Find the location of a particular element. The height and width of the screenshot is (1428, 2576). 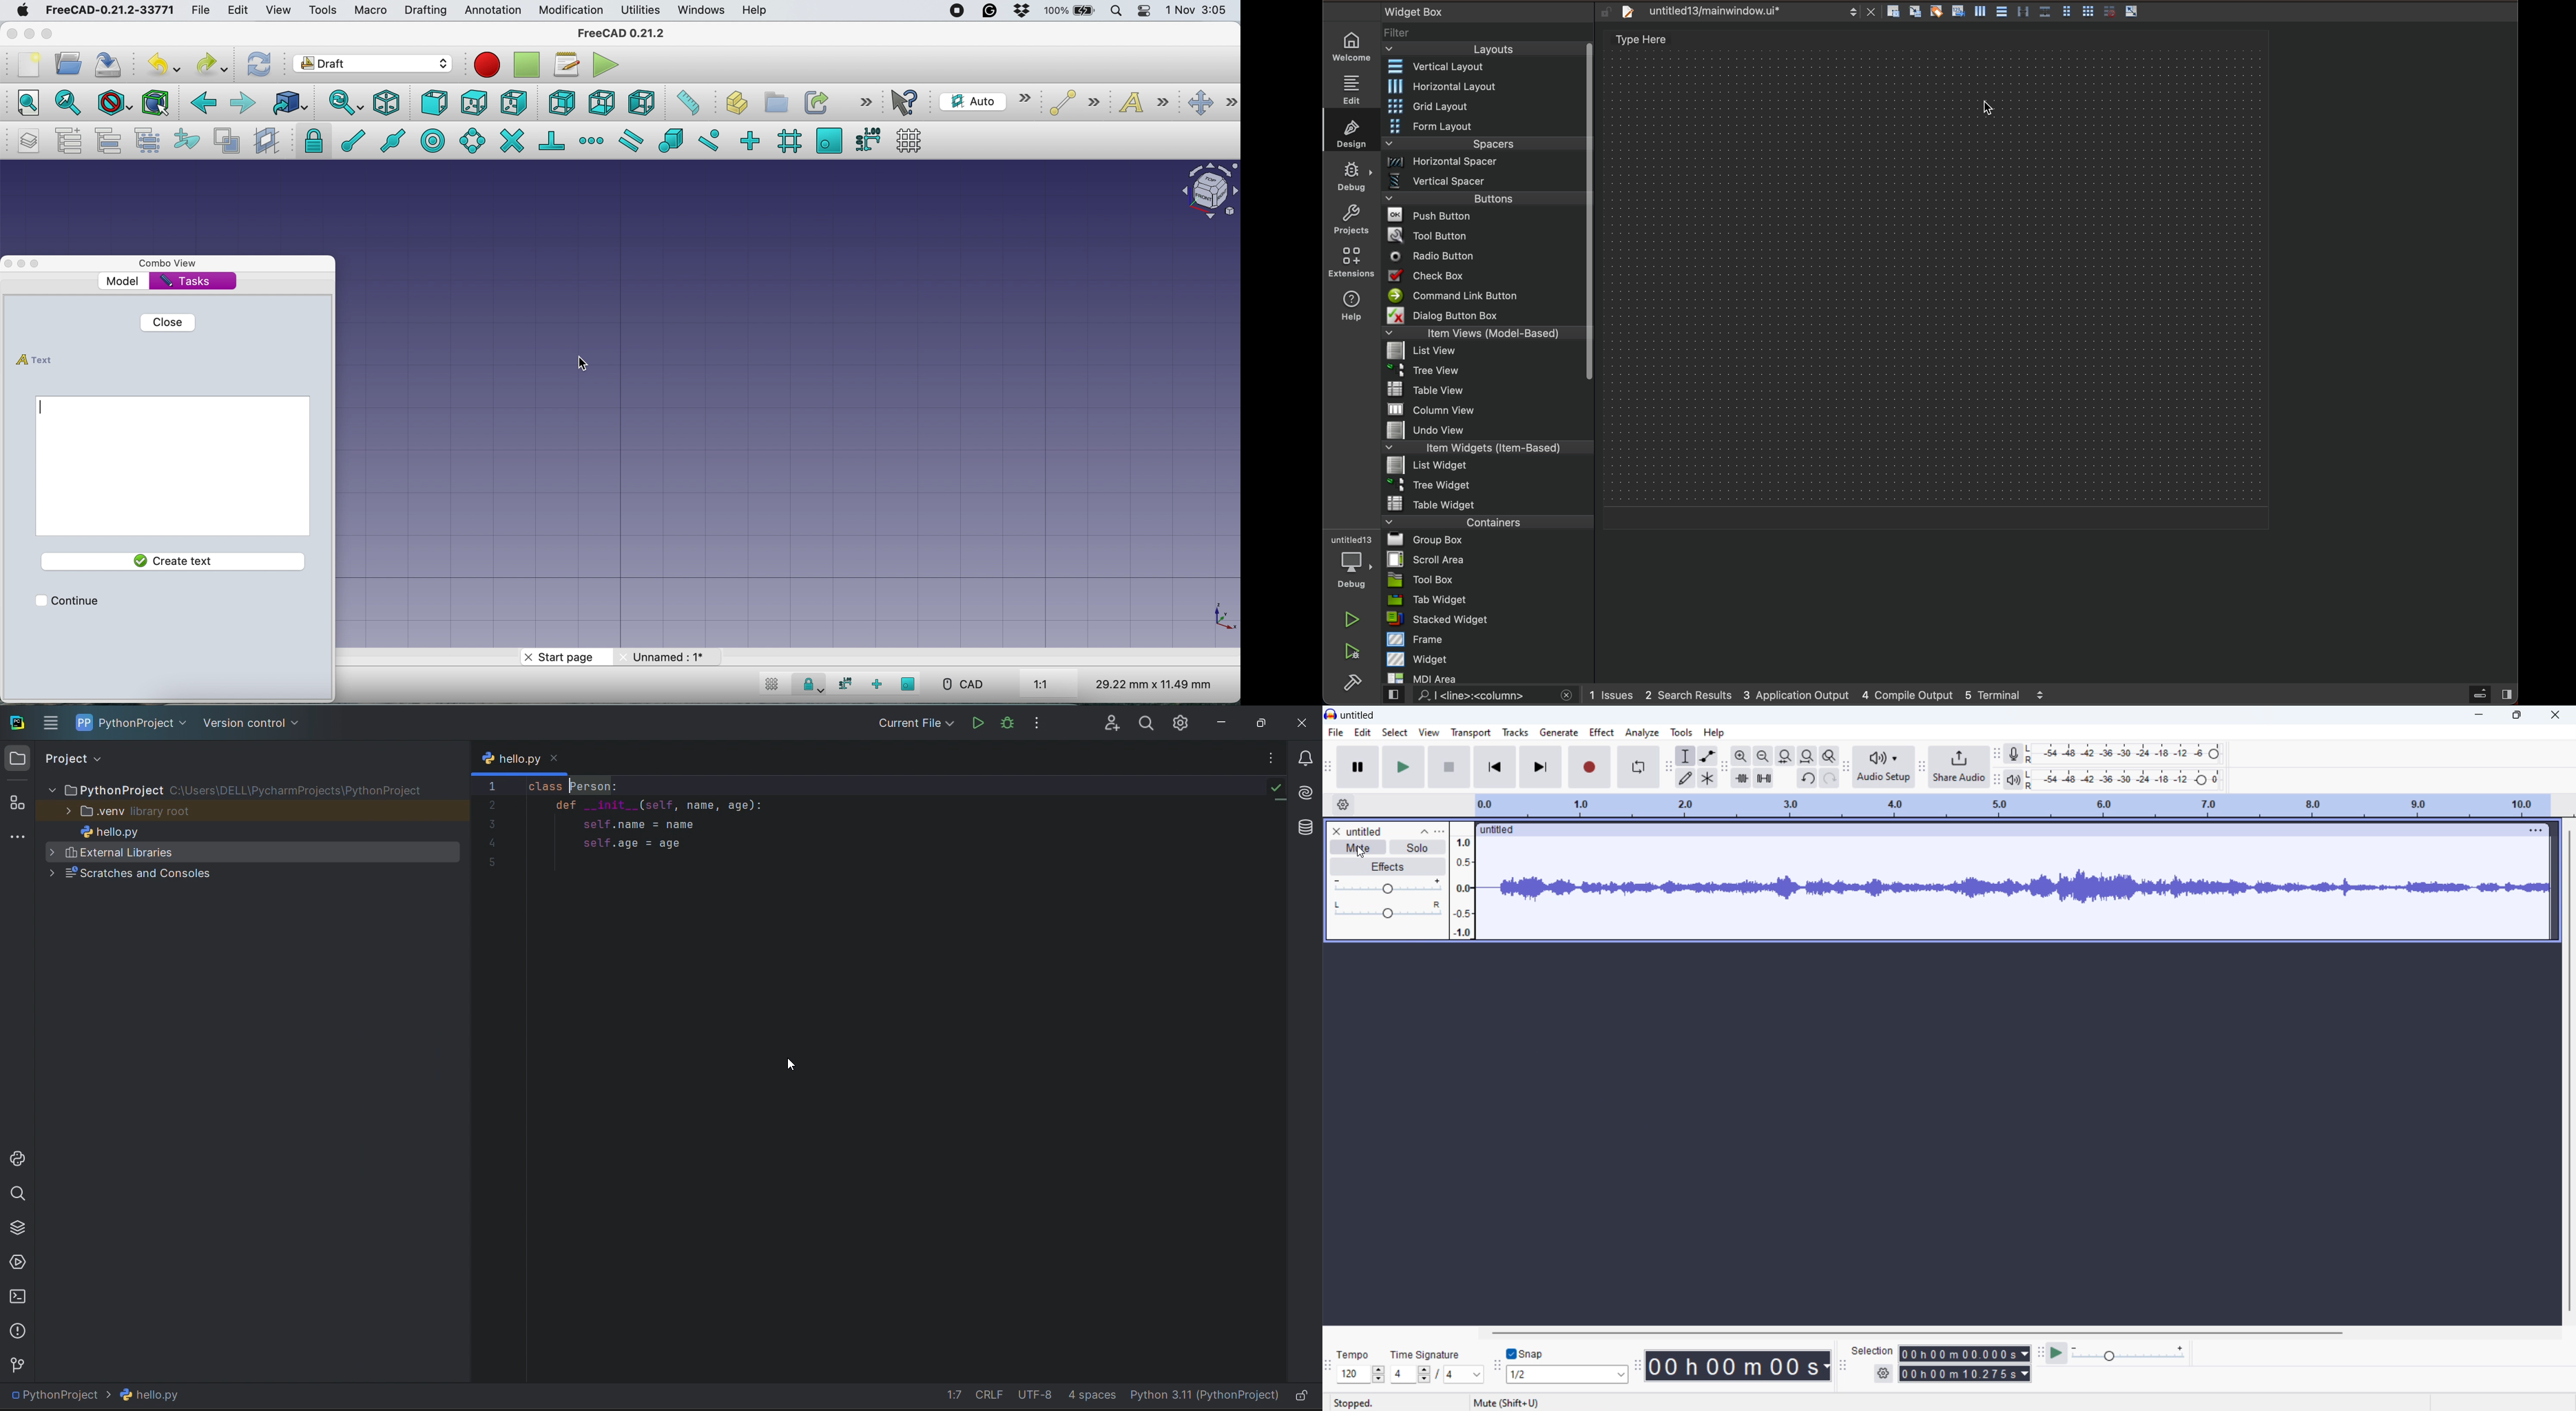

snap extension is located at coordinates (592, 141).